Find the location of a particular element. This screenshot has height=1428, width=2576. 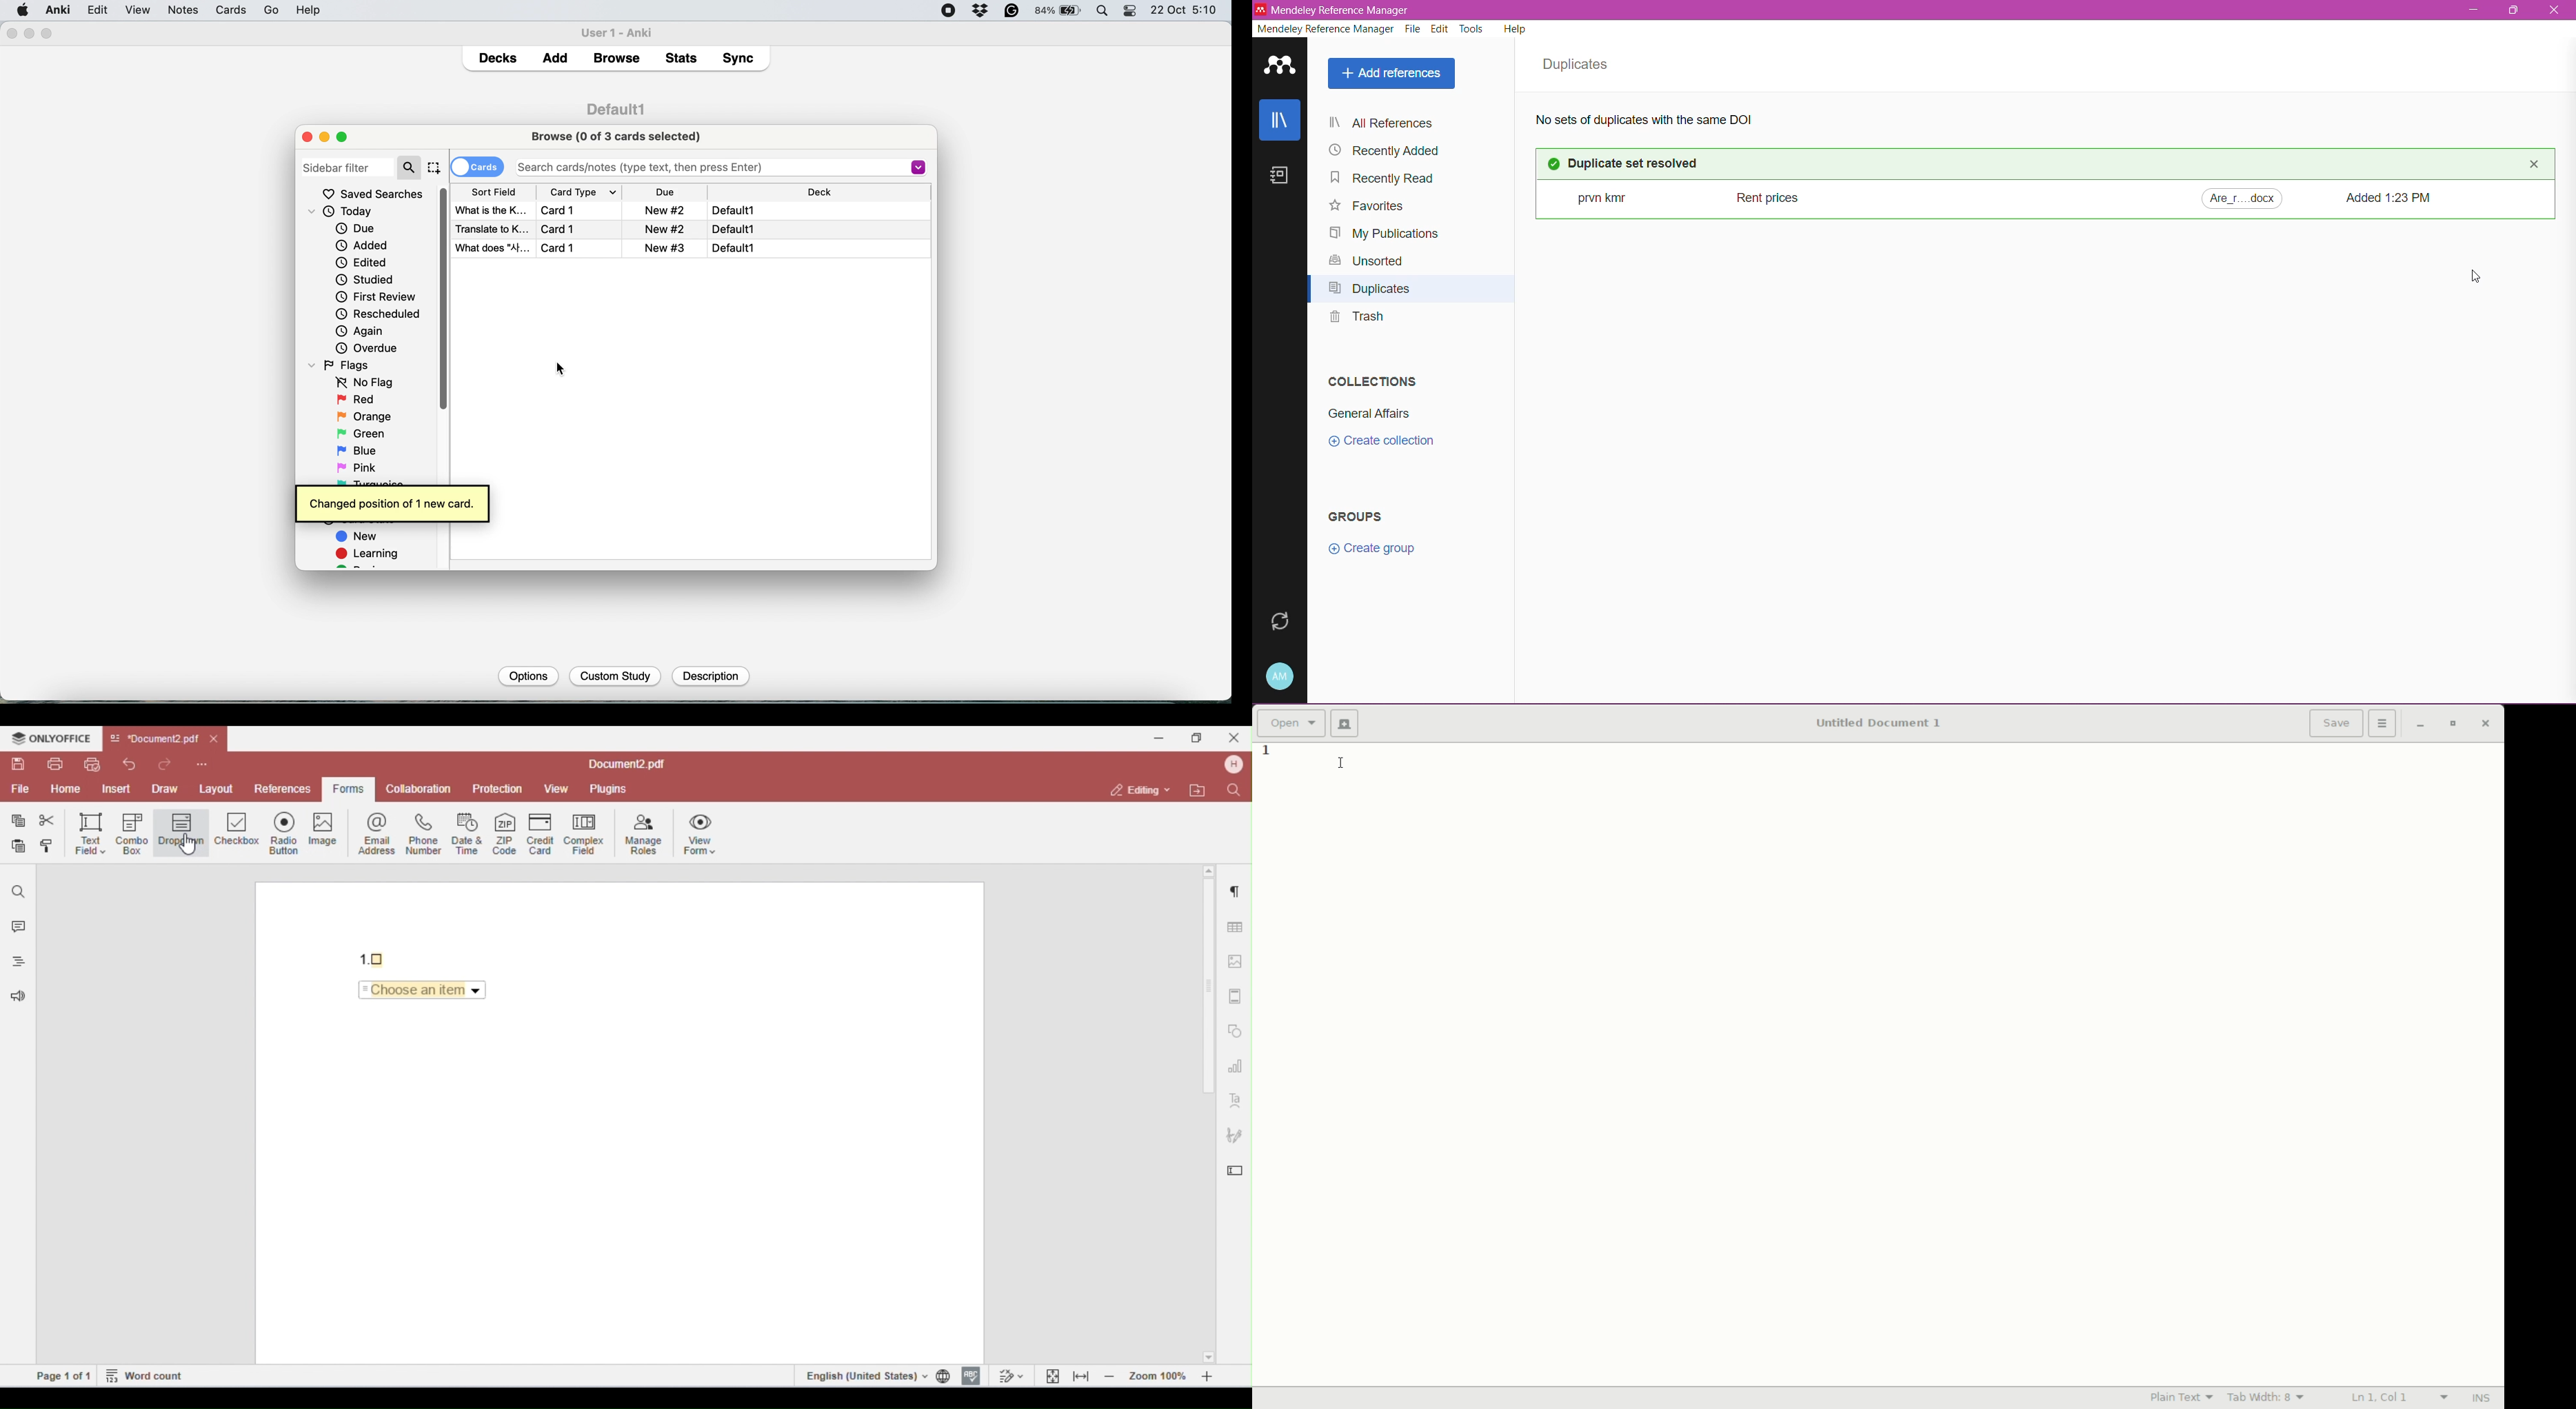

Unsorted is located at coordinates (1367, 262).